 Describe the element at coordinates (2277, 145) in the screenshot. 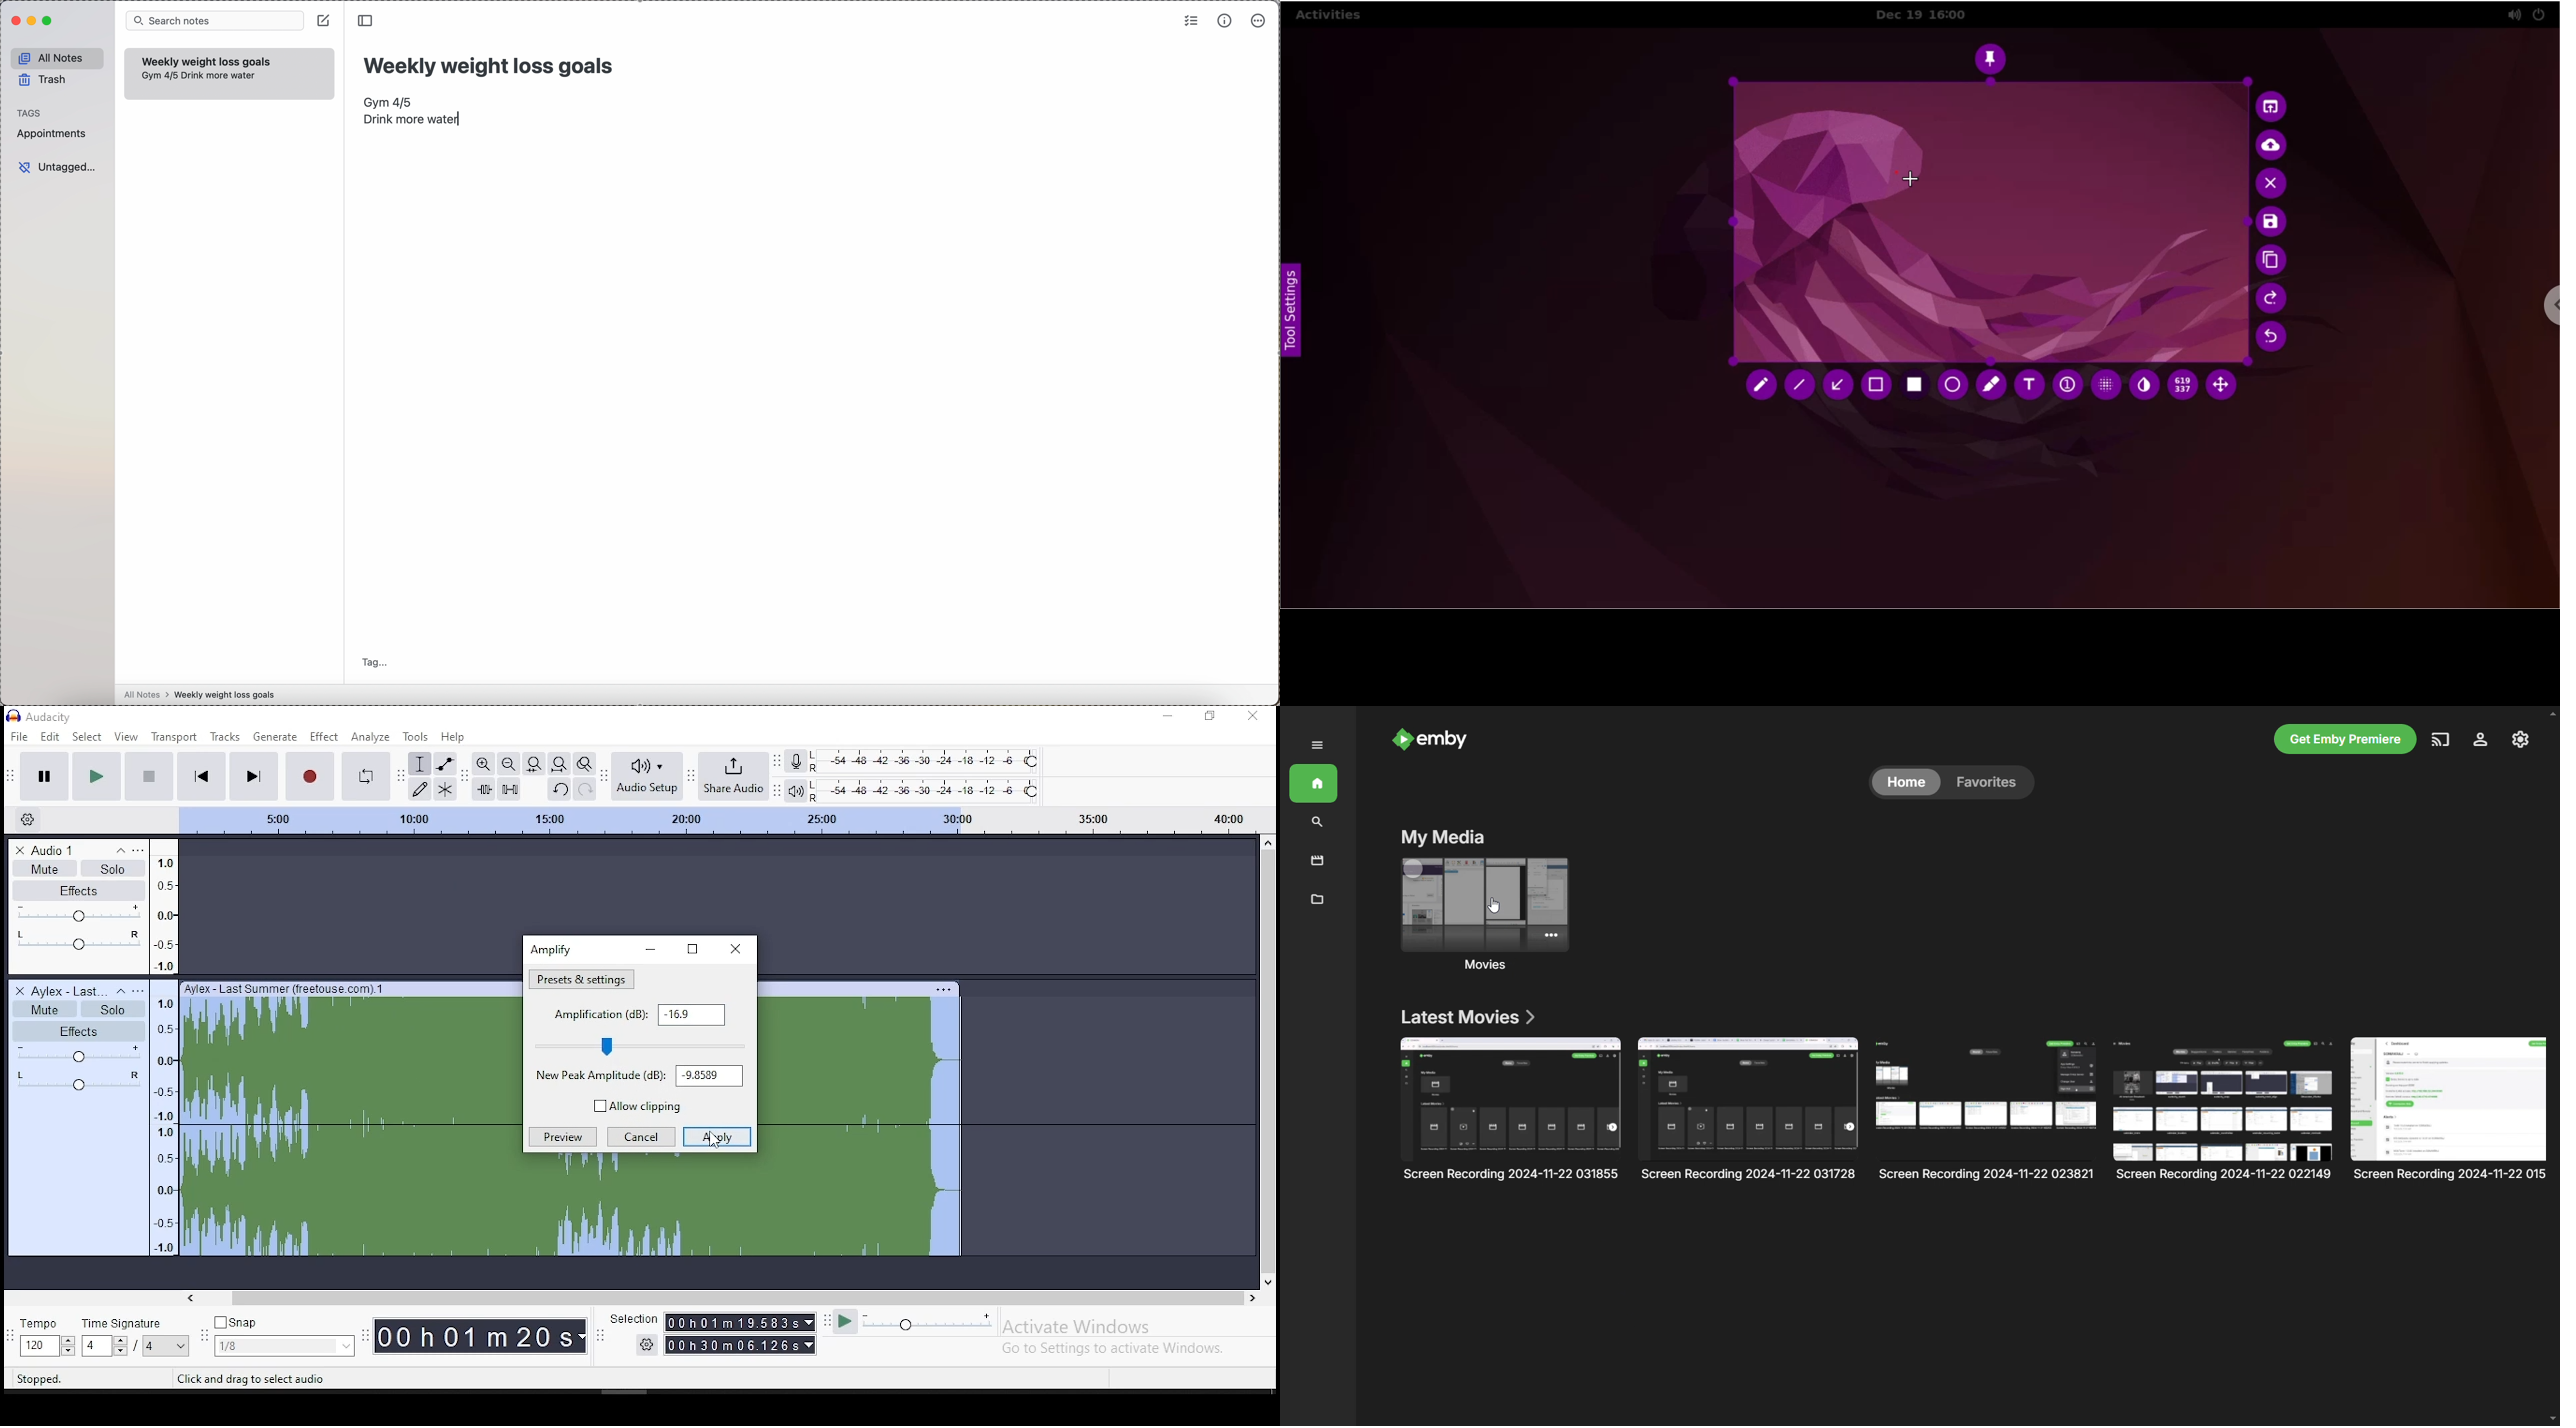

I see `upload ` at that location.